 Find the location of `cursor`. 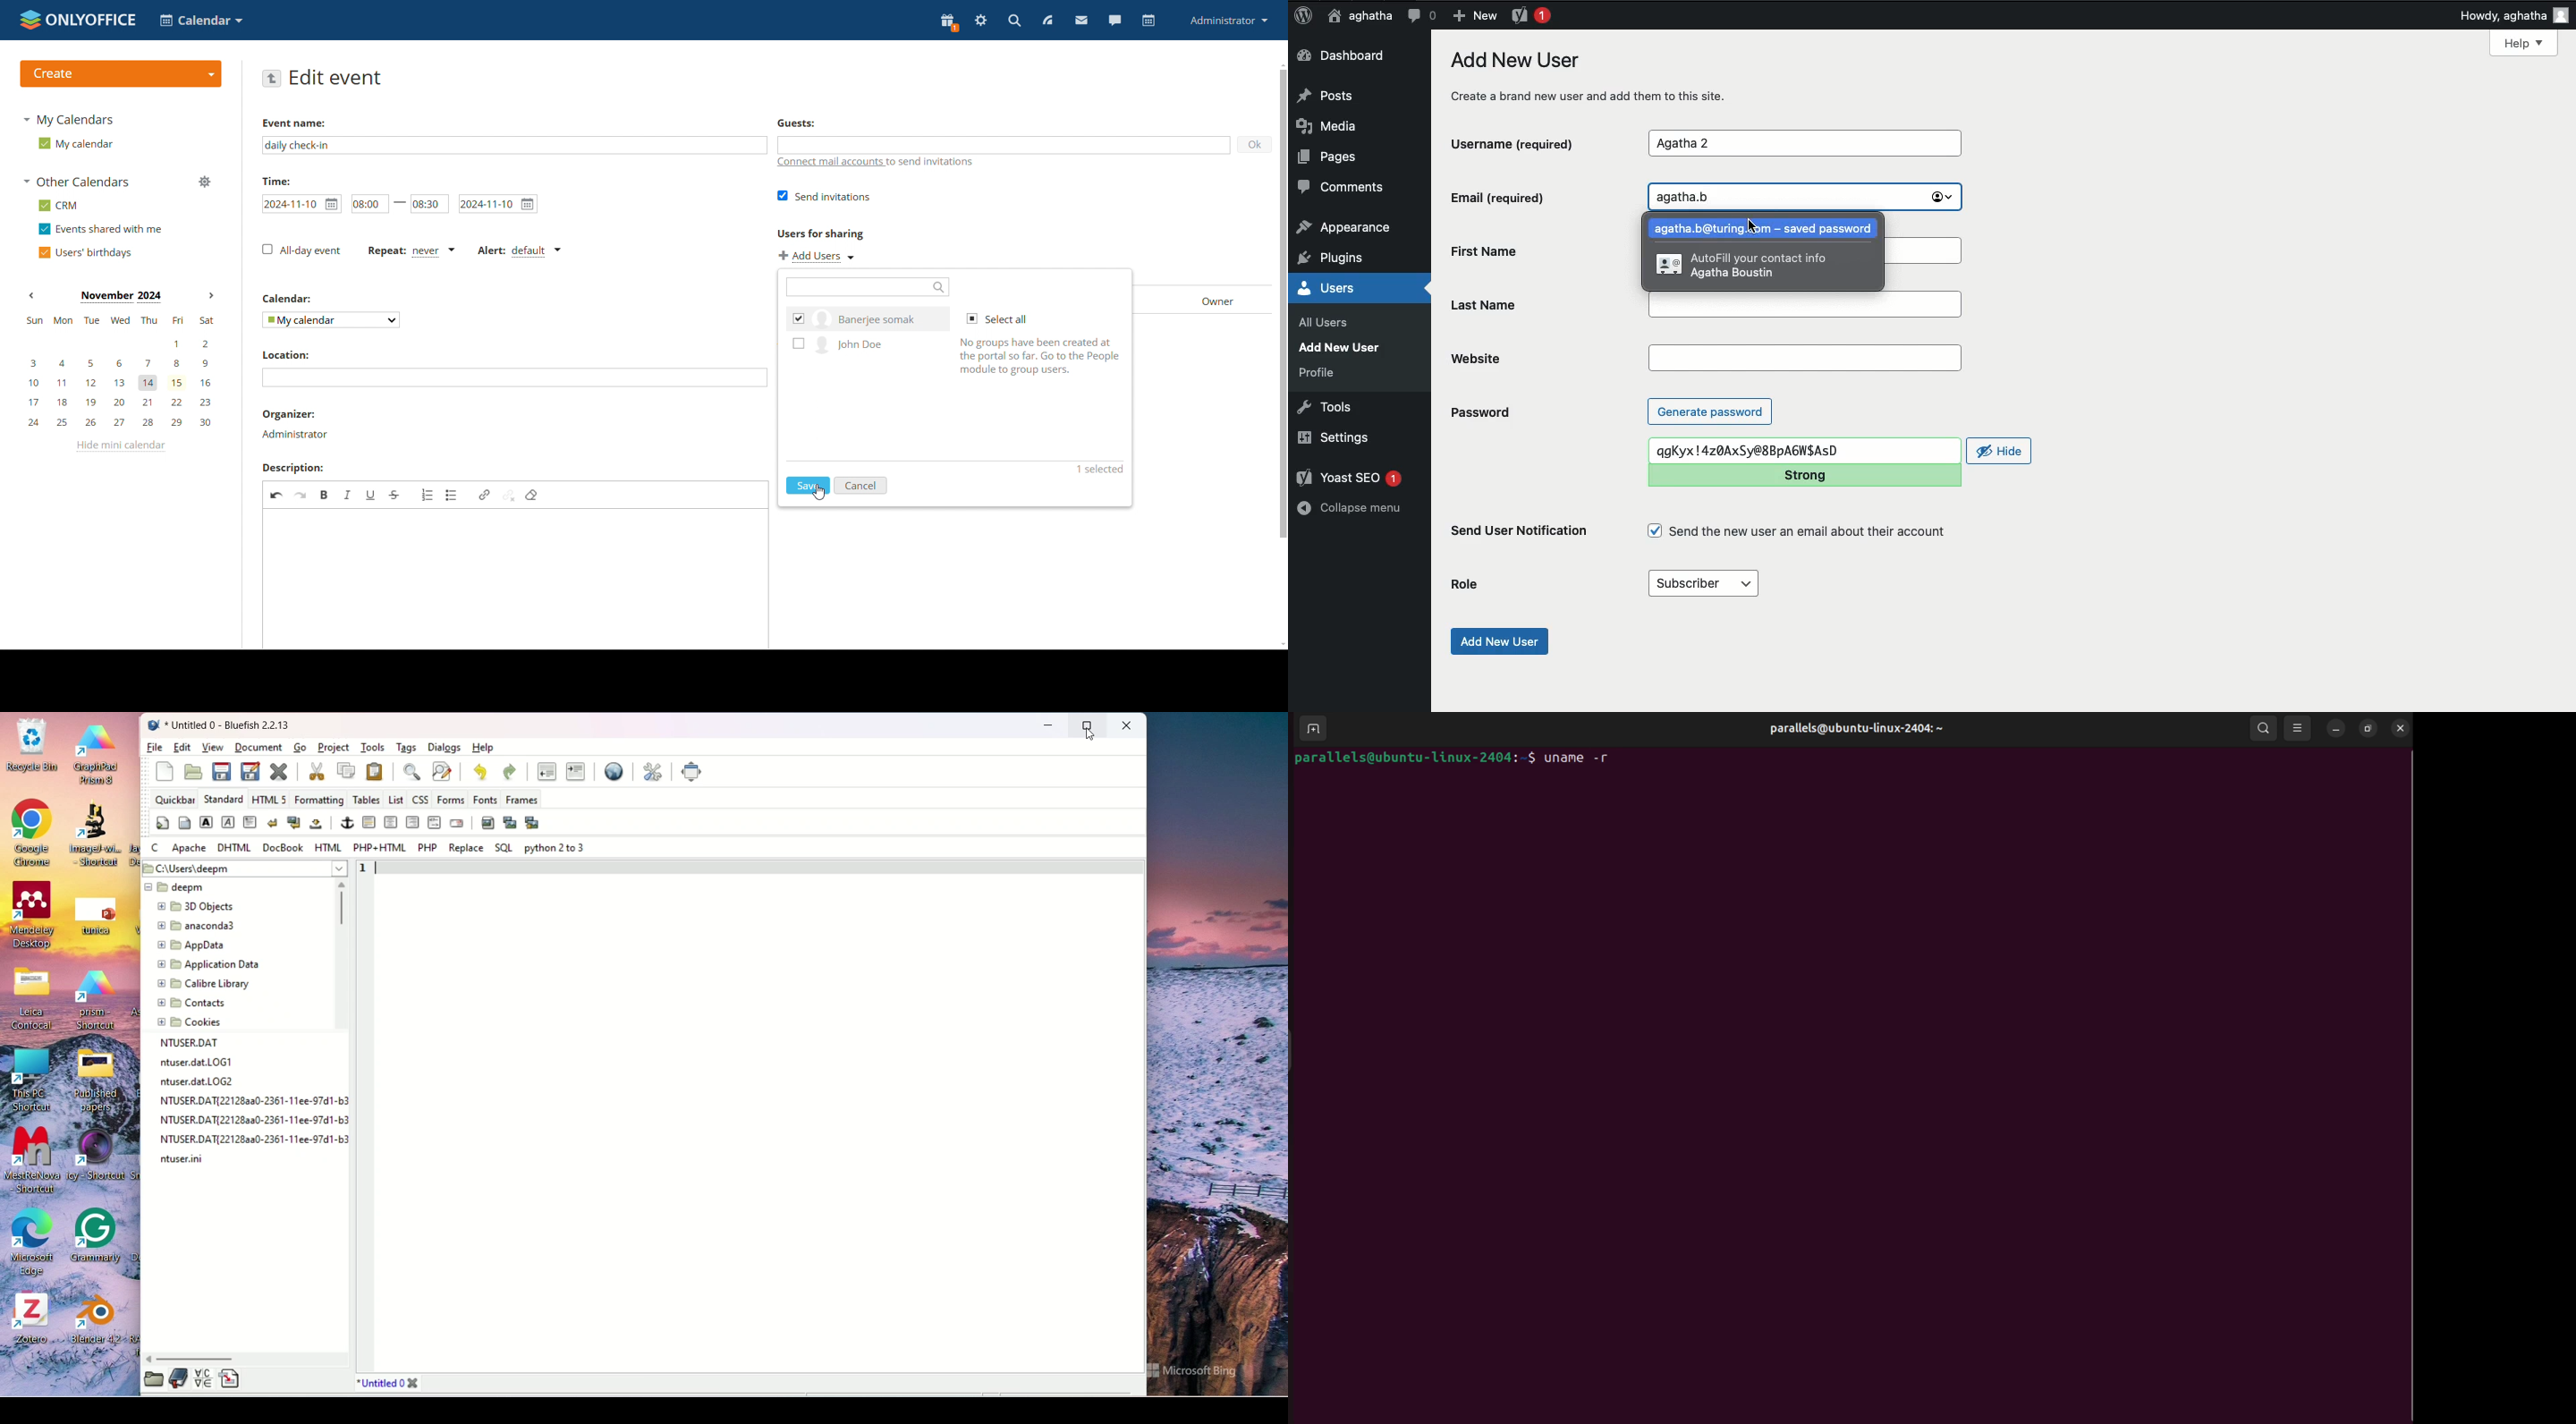

cursor is located at coordinates (1751, 226).